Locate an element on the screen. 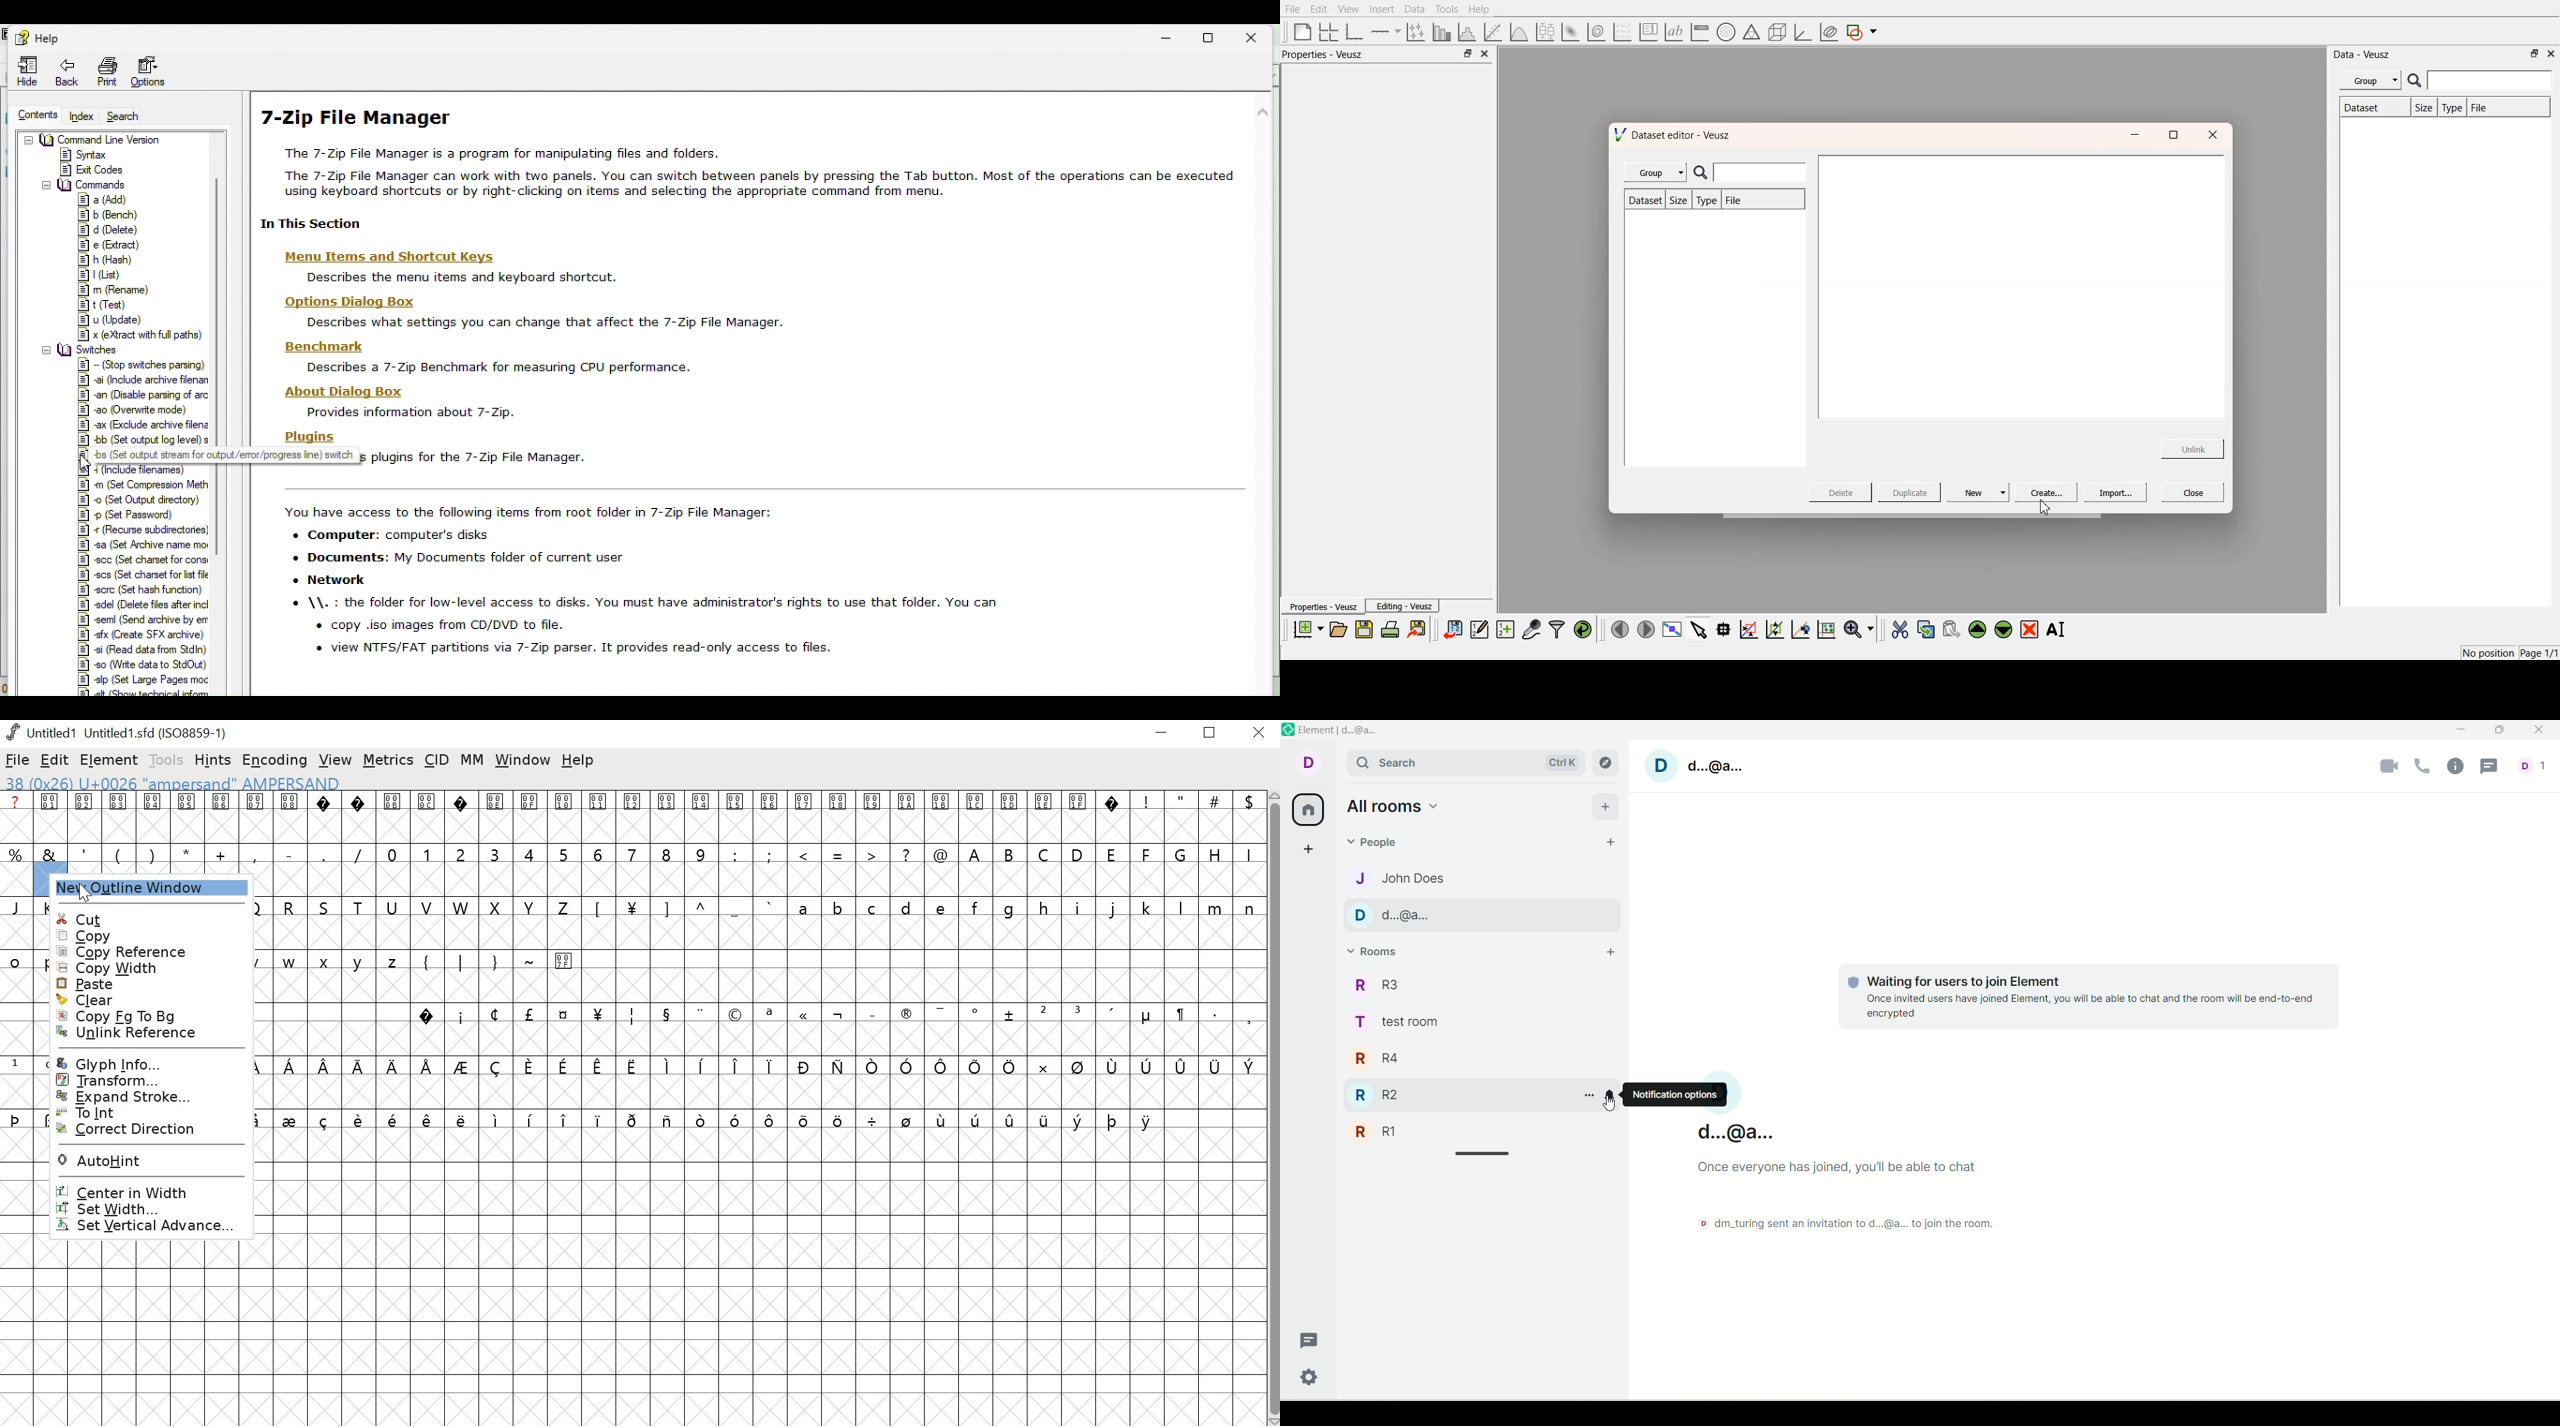  " is located at coordinates (1181, 819).